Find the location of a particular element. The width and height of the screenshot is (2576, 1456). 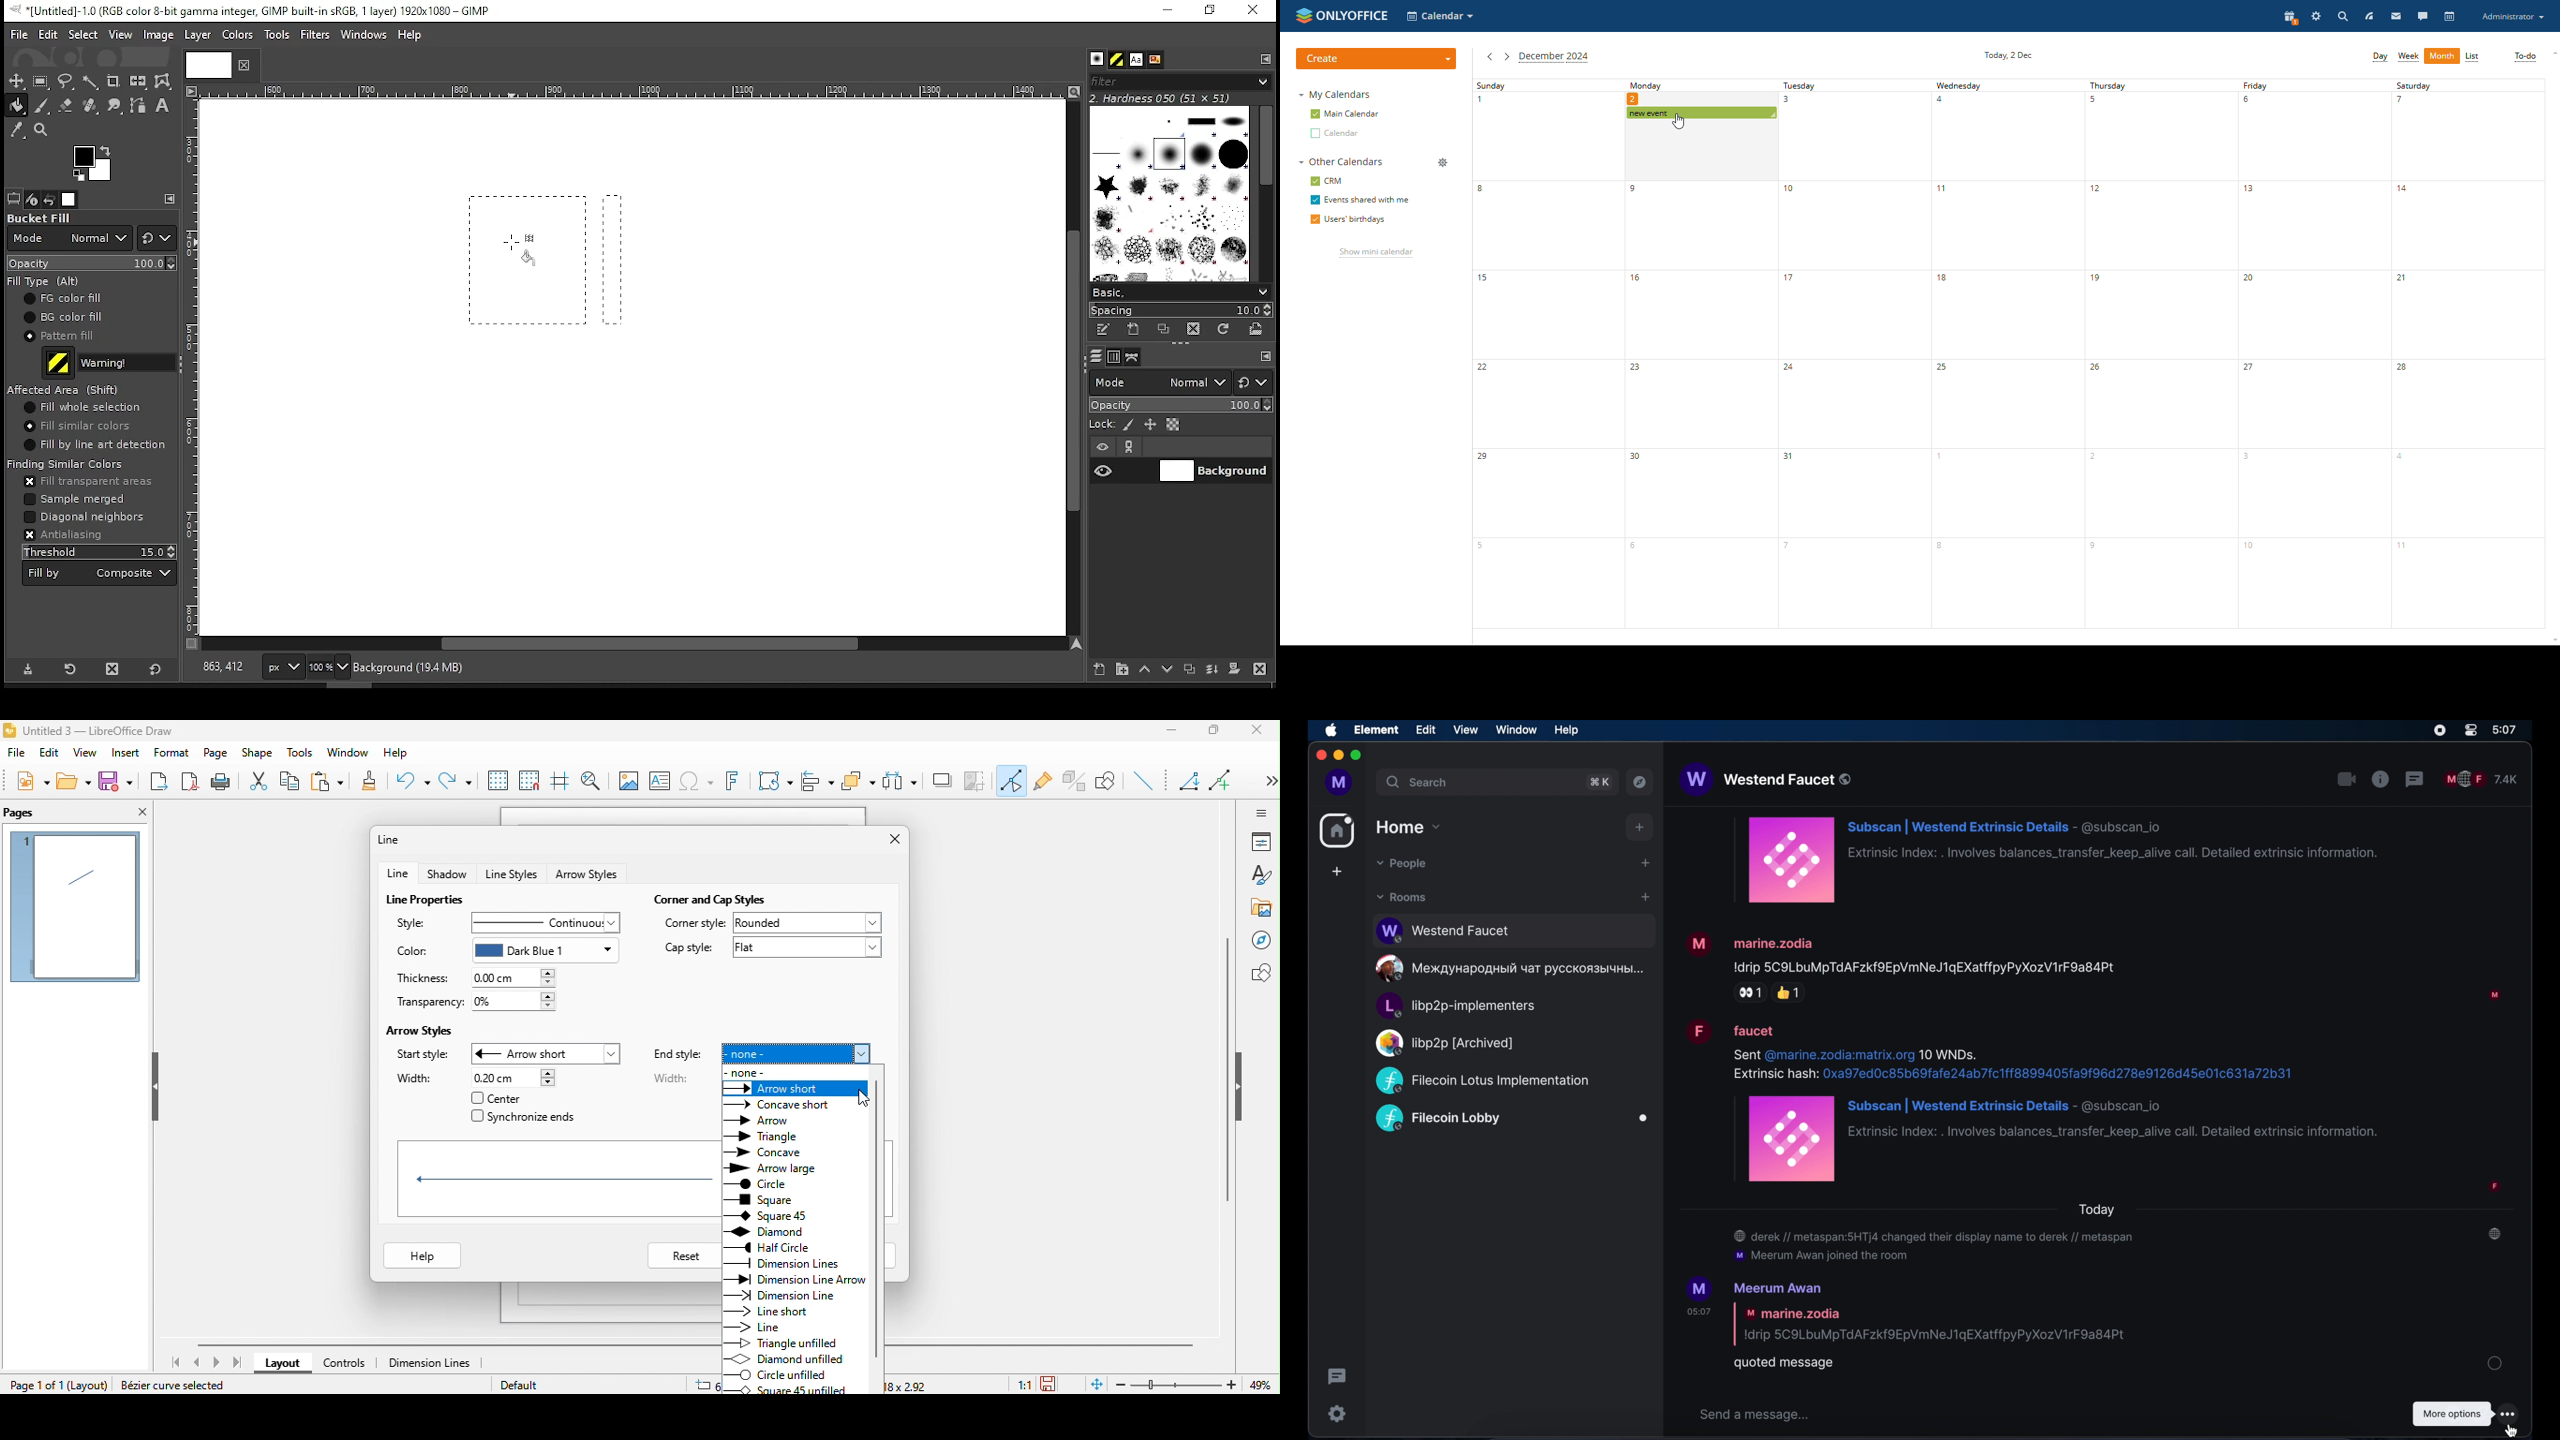

default is located at coordinates (542, 1386).